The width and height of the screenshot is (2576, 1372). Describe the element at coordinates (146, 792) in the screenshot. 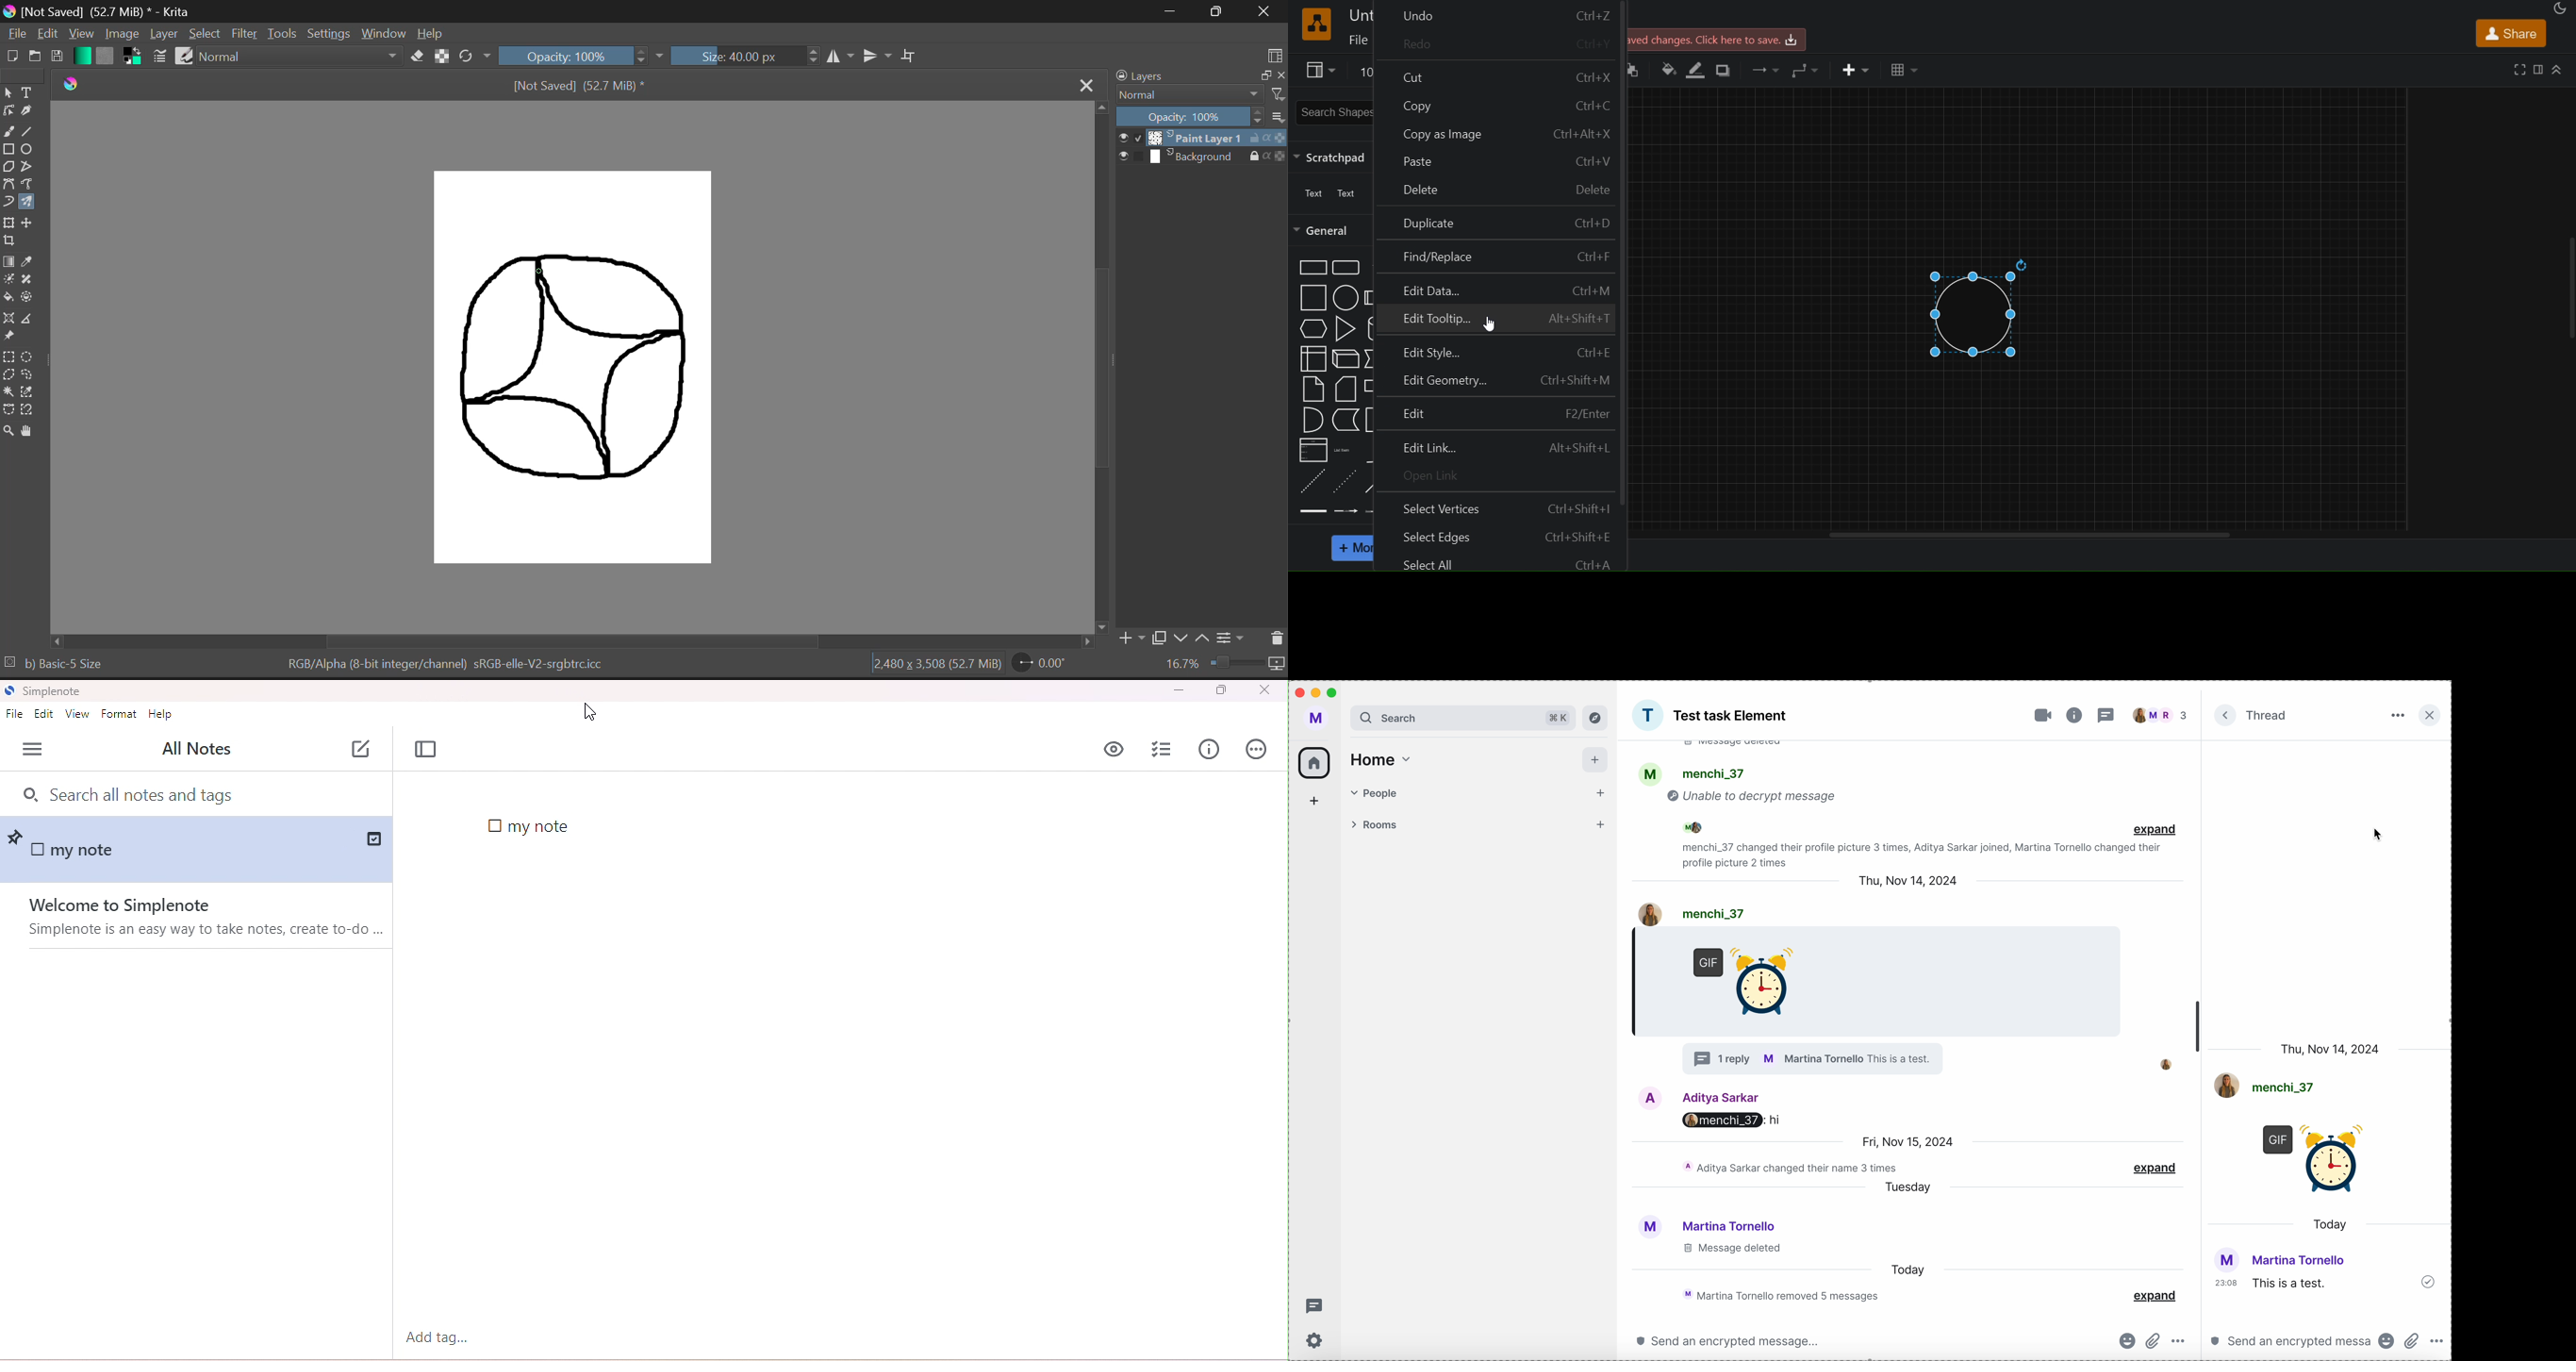

I see `search bar` at that location.